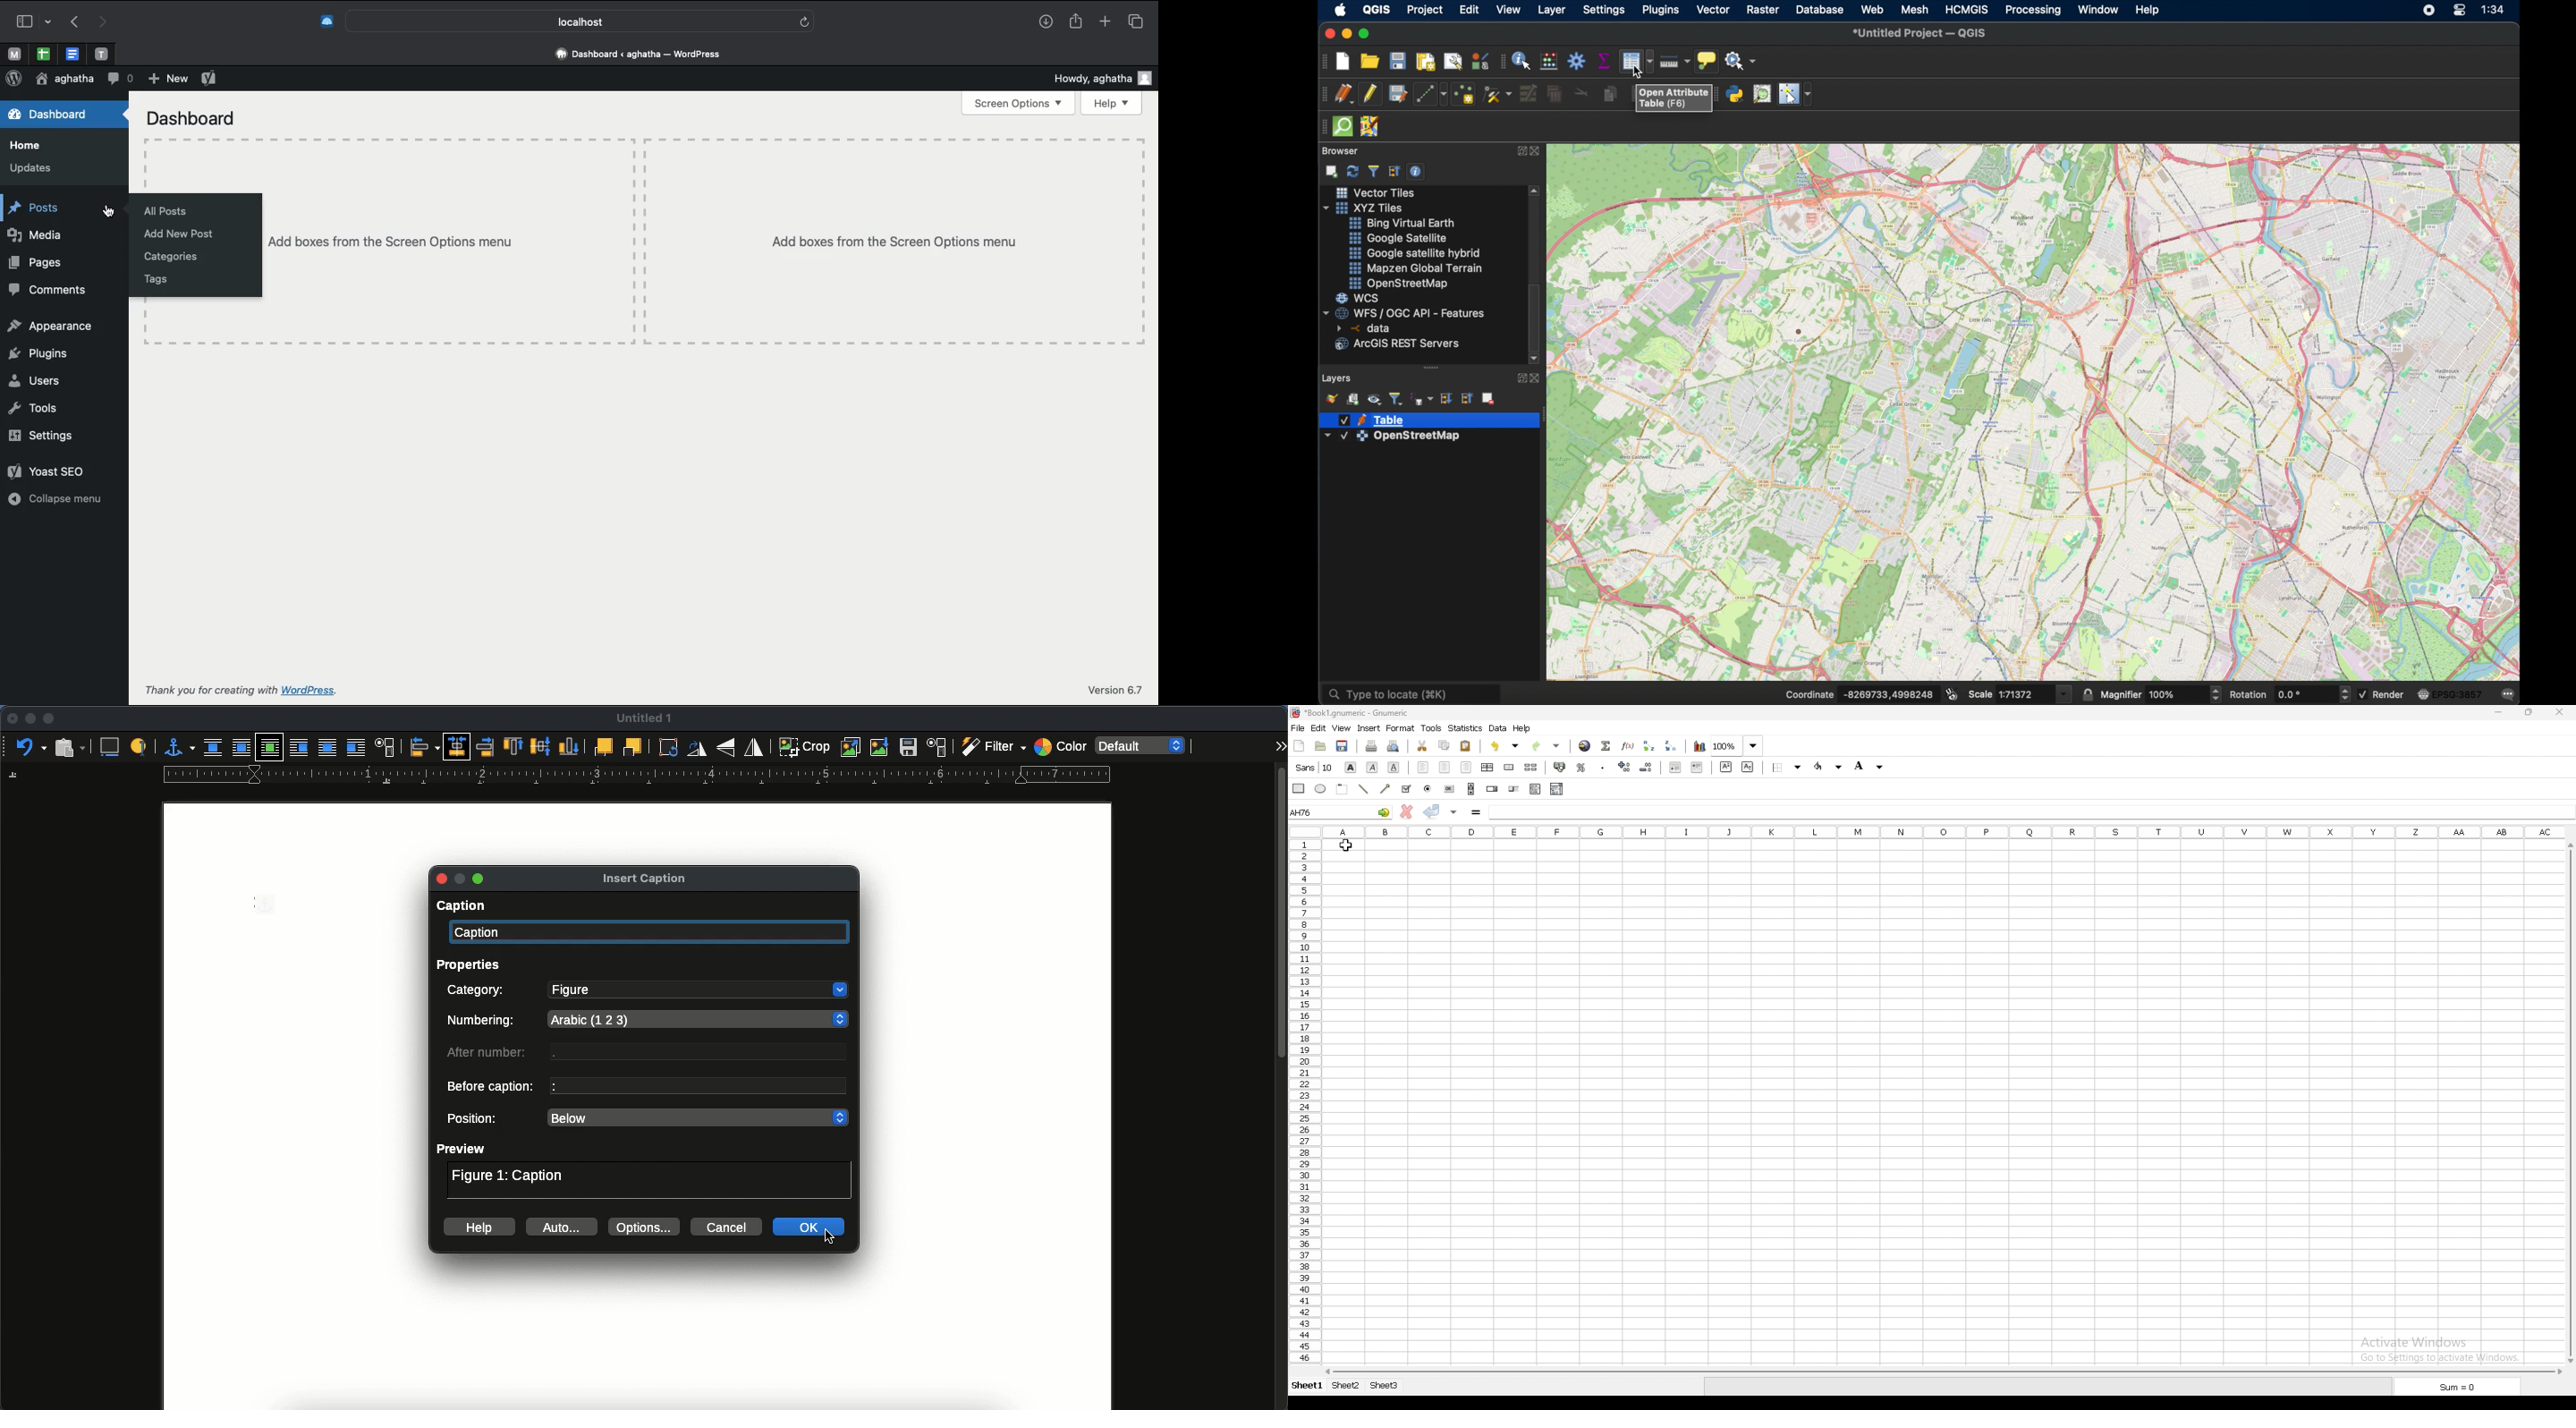  What do you see at coordinates (1432, 812) in the screenshot?
I see `accept change` at bounding box center [1432, 812].